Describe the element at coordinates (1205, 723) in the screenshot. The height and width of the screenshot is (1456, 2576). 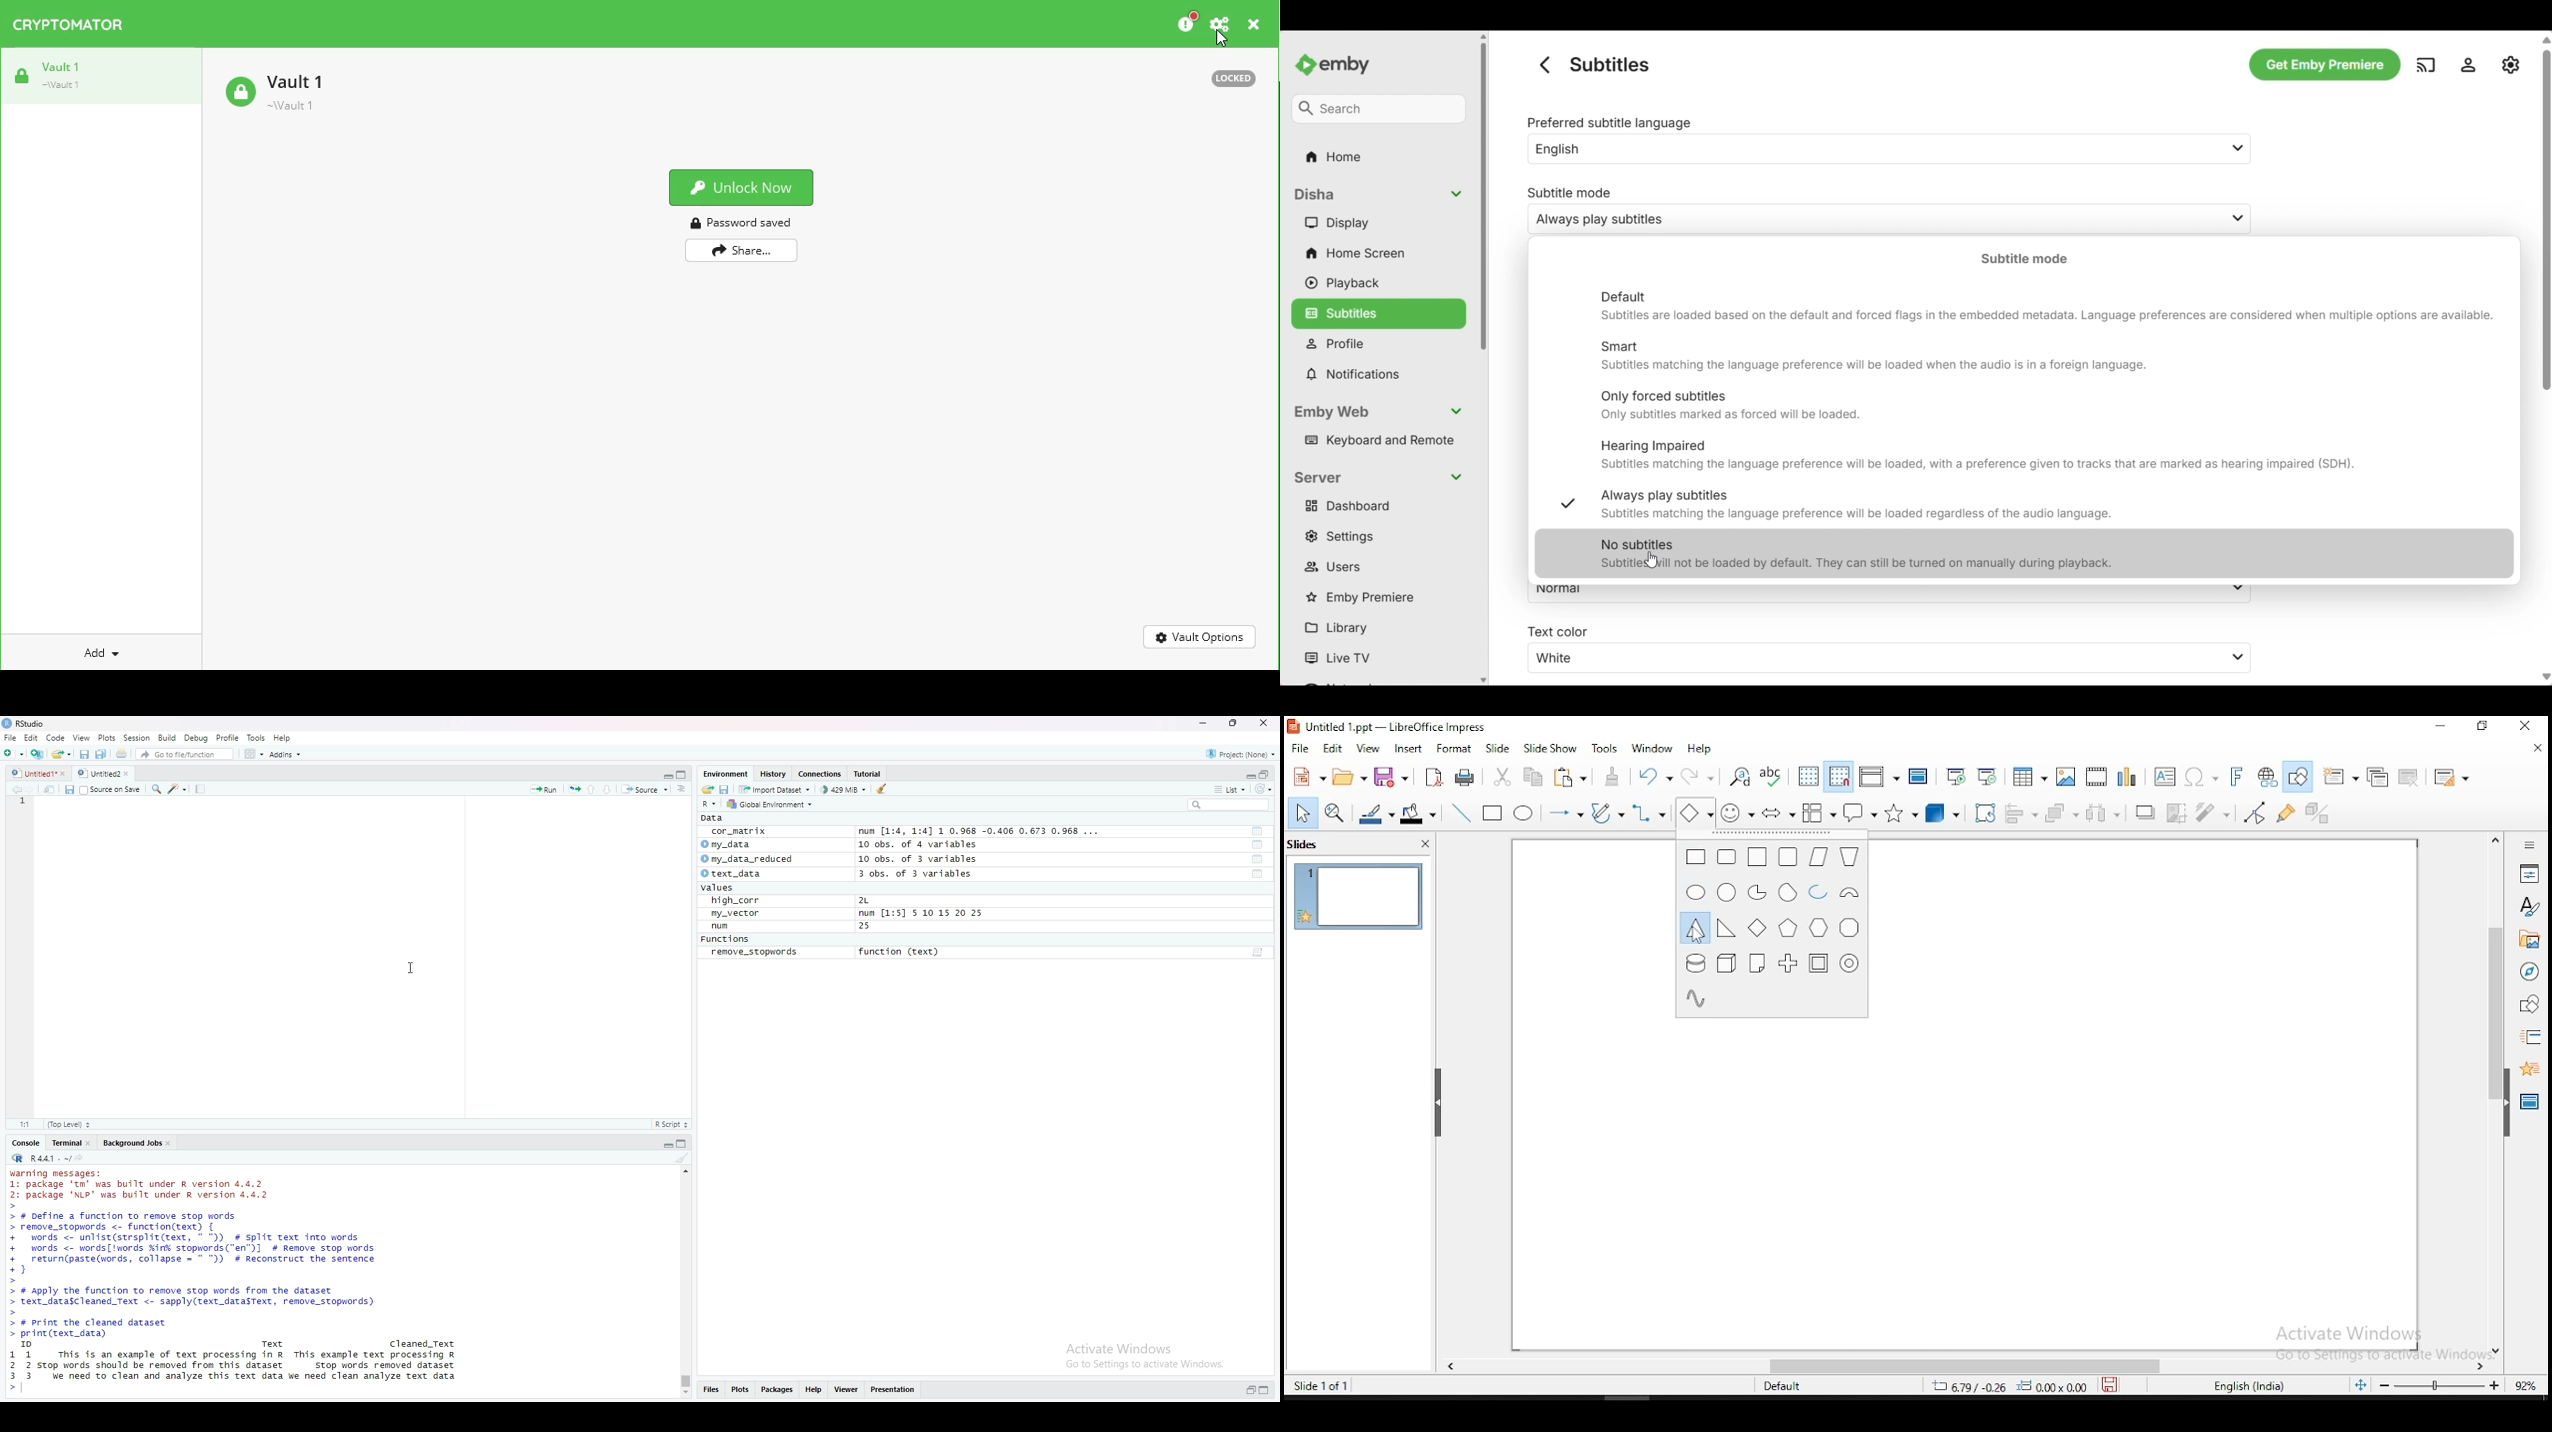
I see `minimize` at that location.